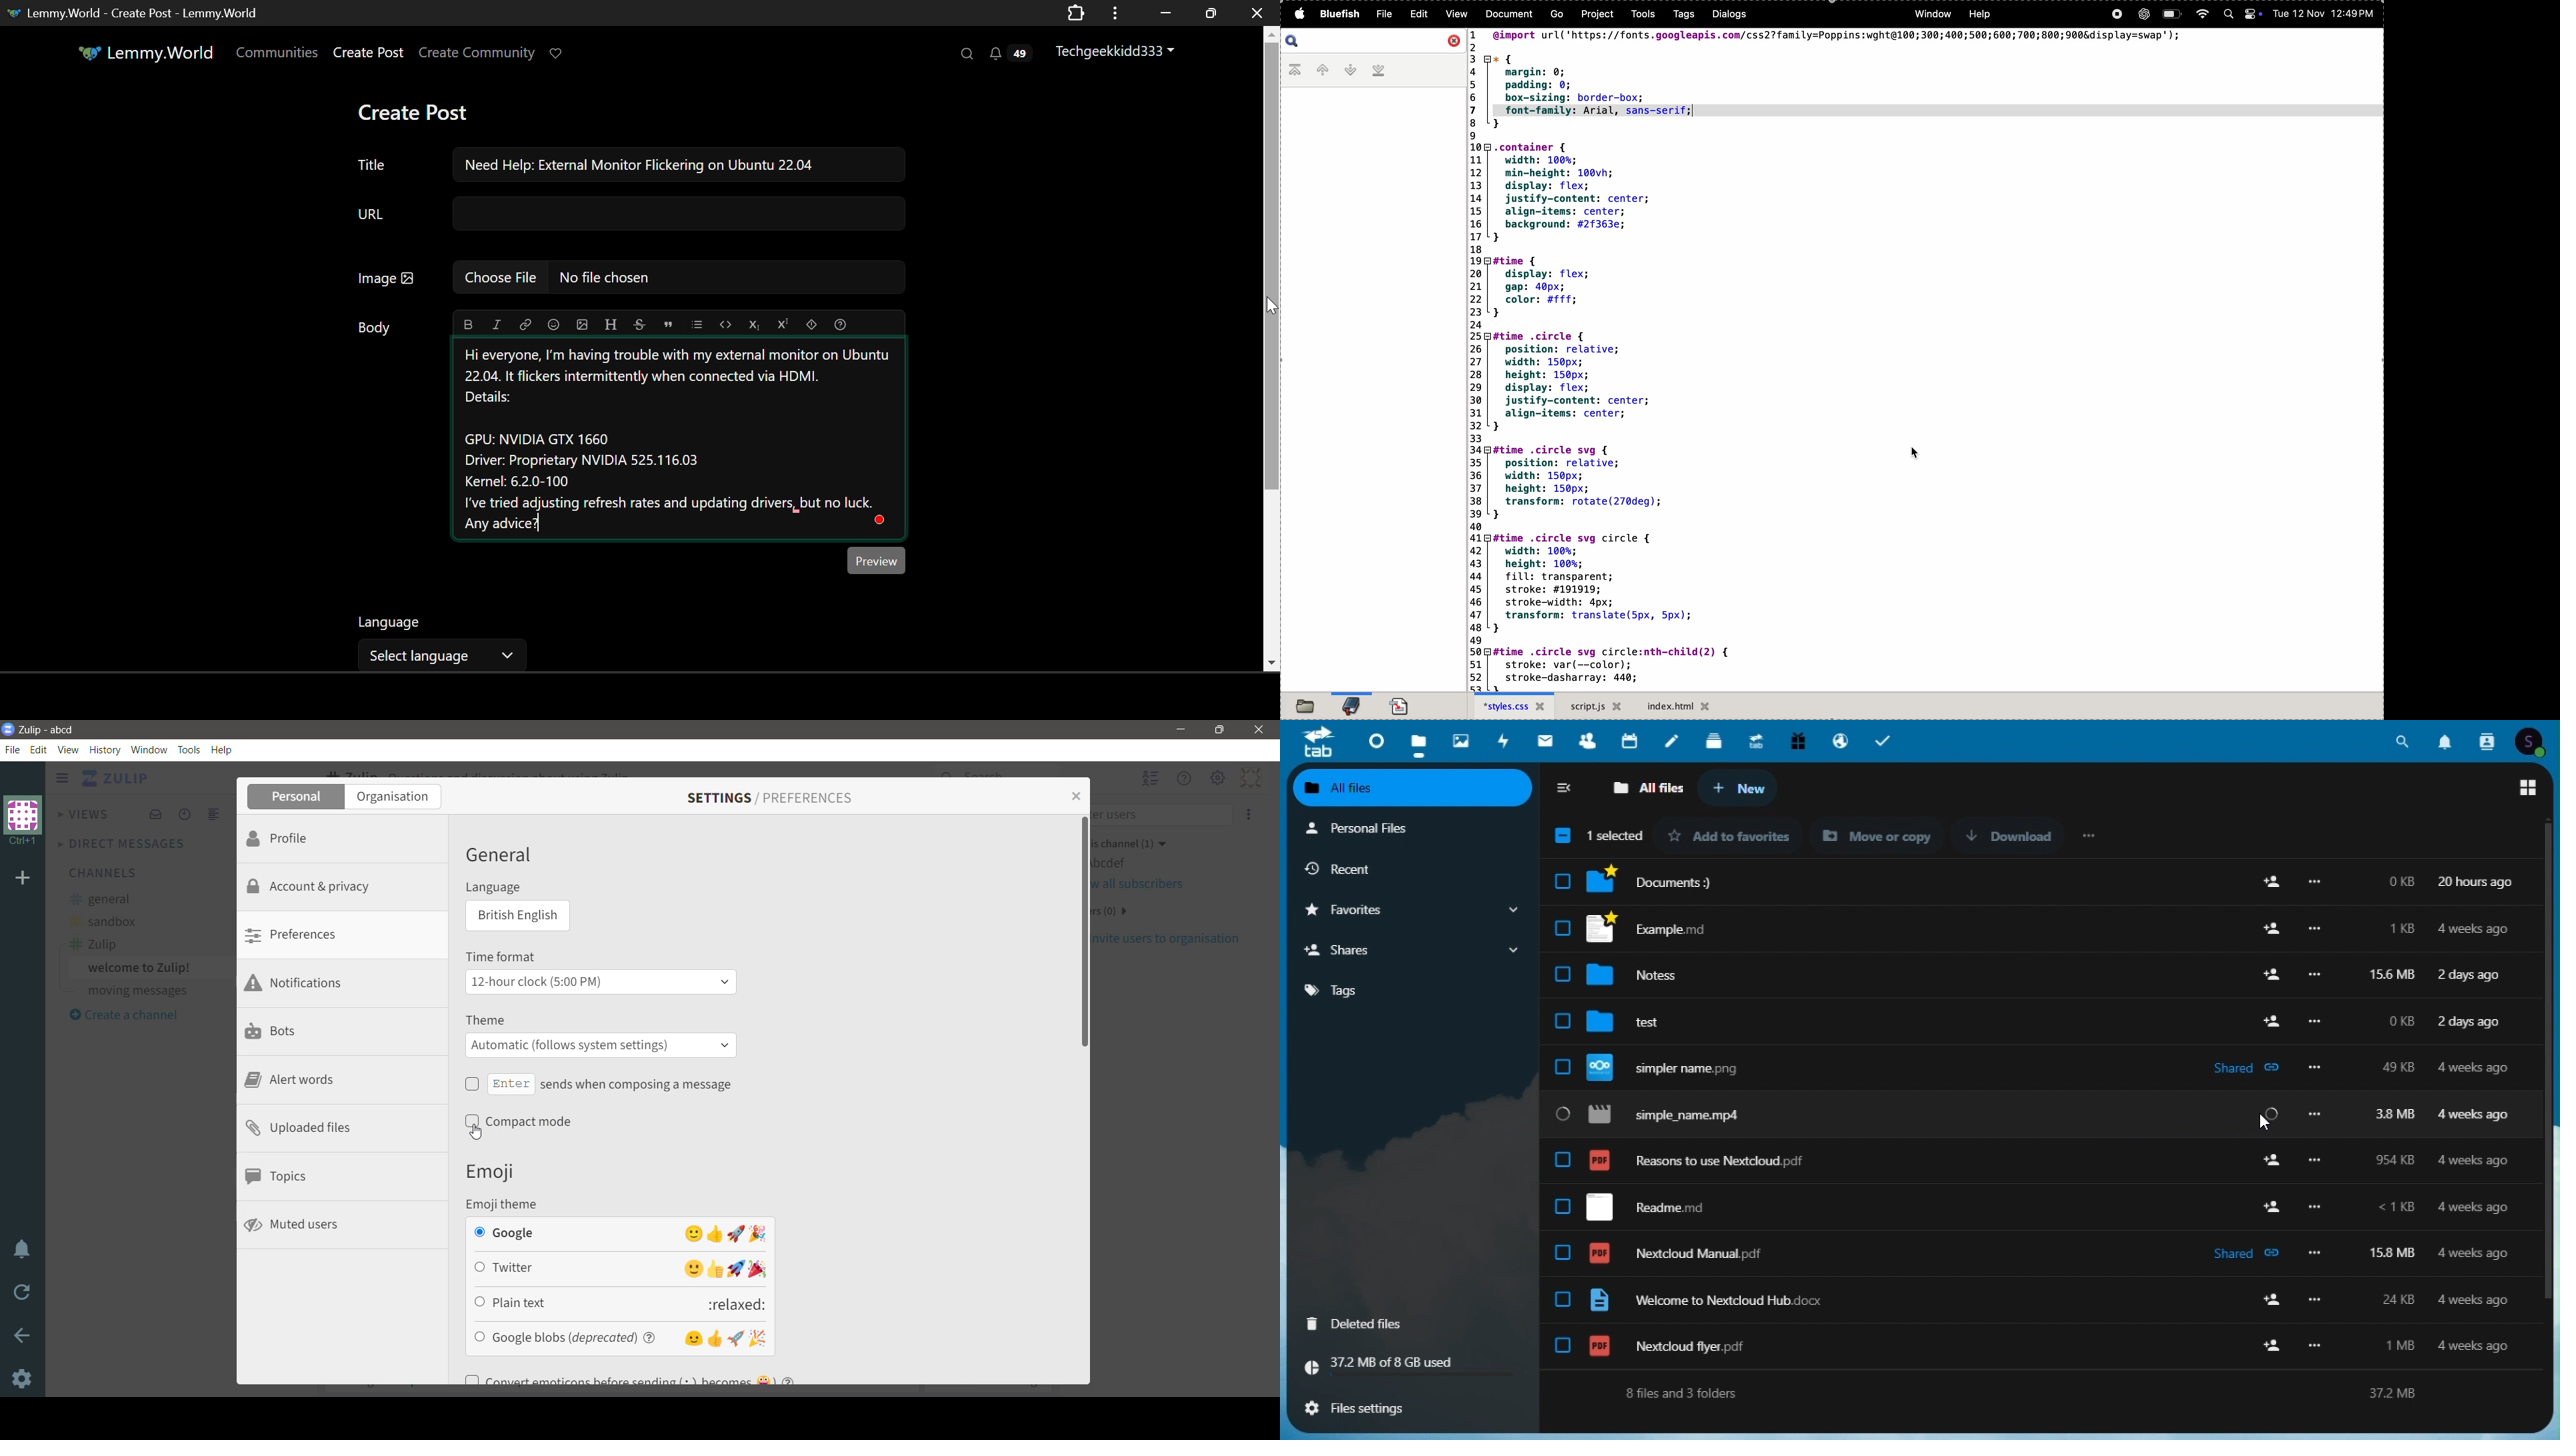  Describe the element at coordinates (1368, 1323) in the screenshot. I see `Deleted files` at that location.